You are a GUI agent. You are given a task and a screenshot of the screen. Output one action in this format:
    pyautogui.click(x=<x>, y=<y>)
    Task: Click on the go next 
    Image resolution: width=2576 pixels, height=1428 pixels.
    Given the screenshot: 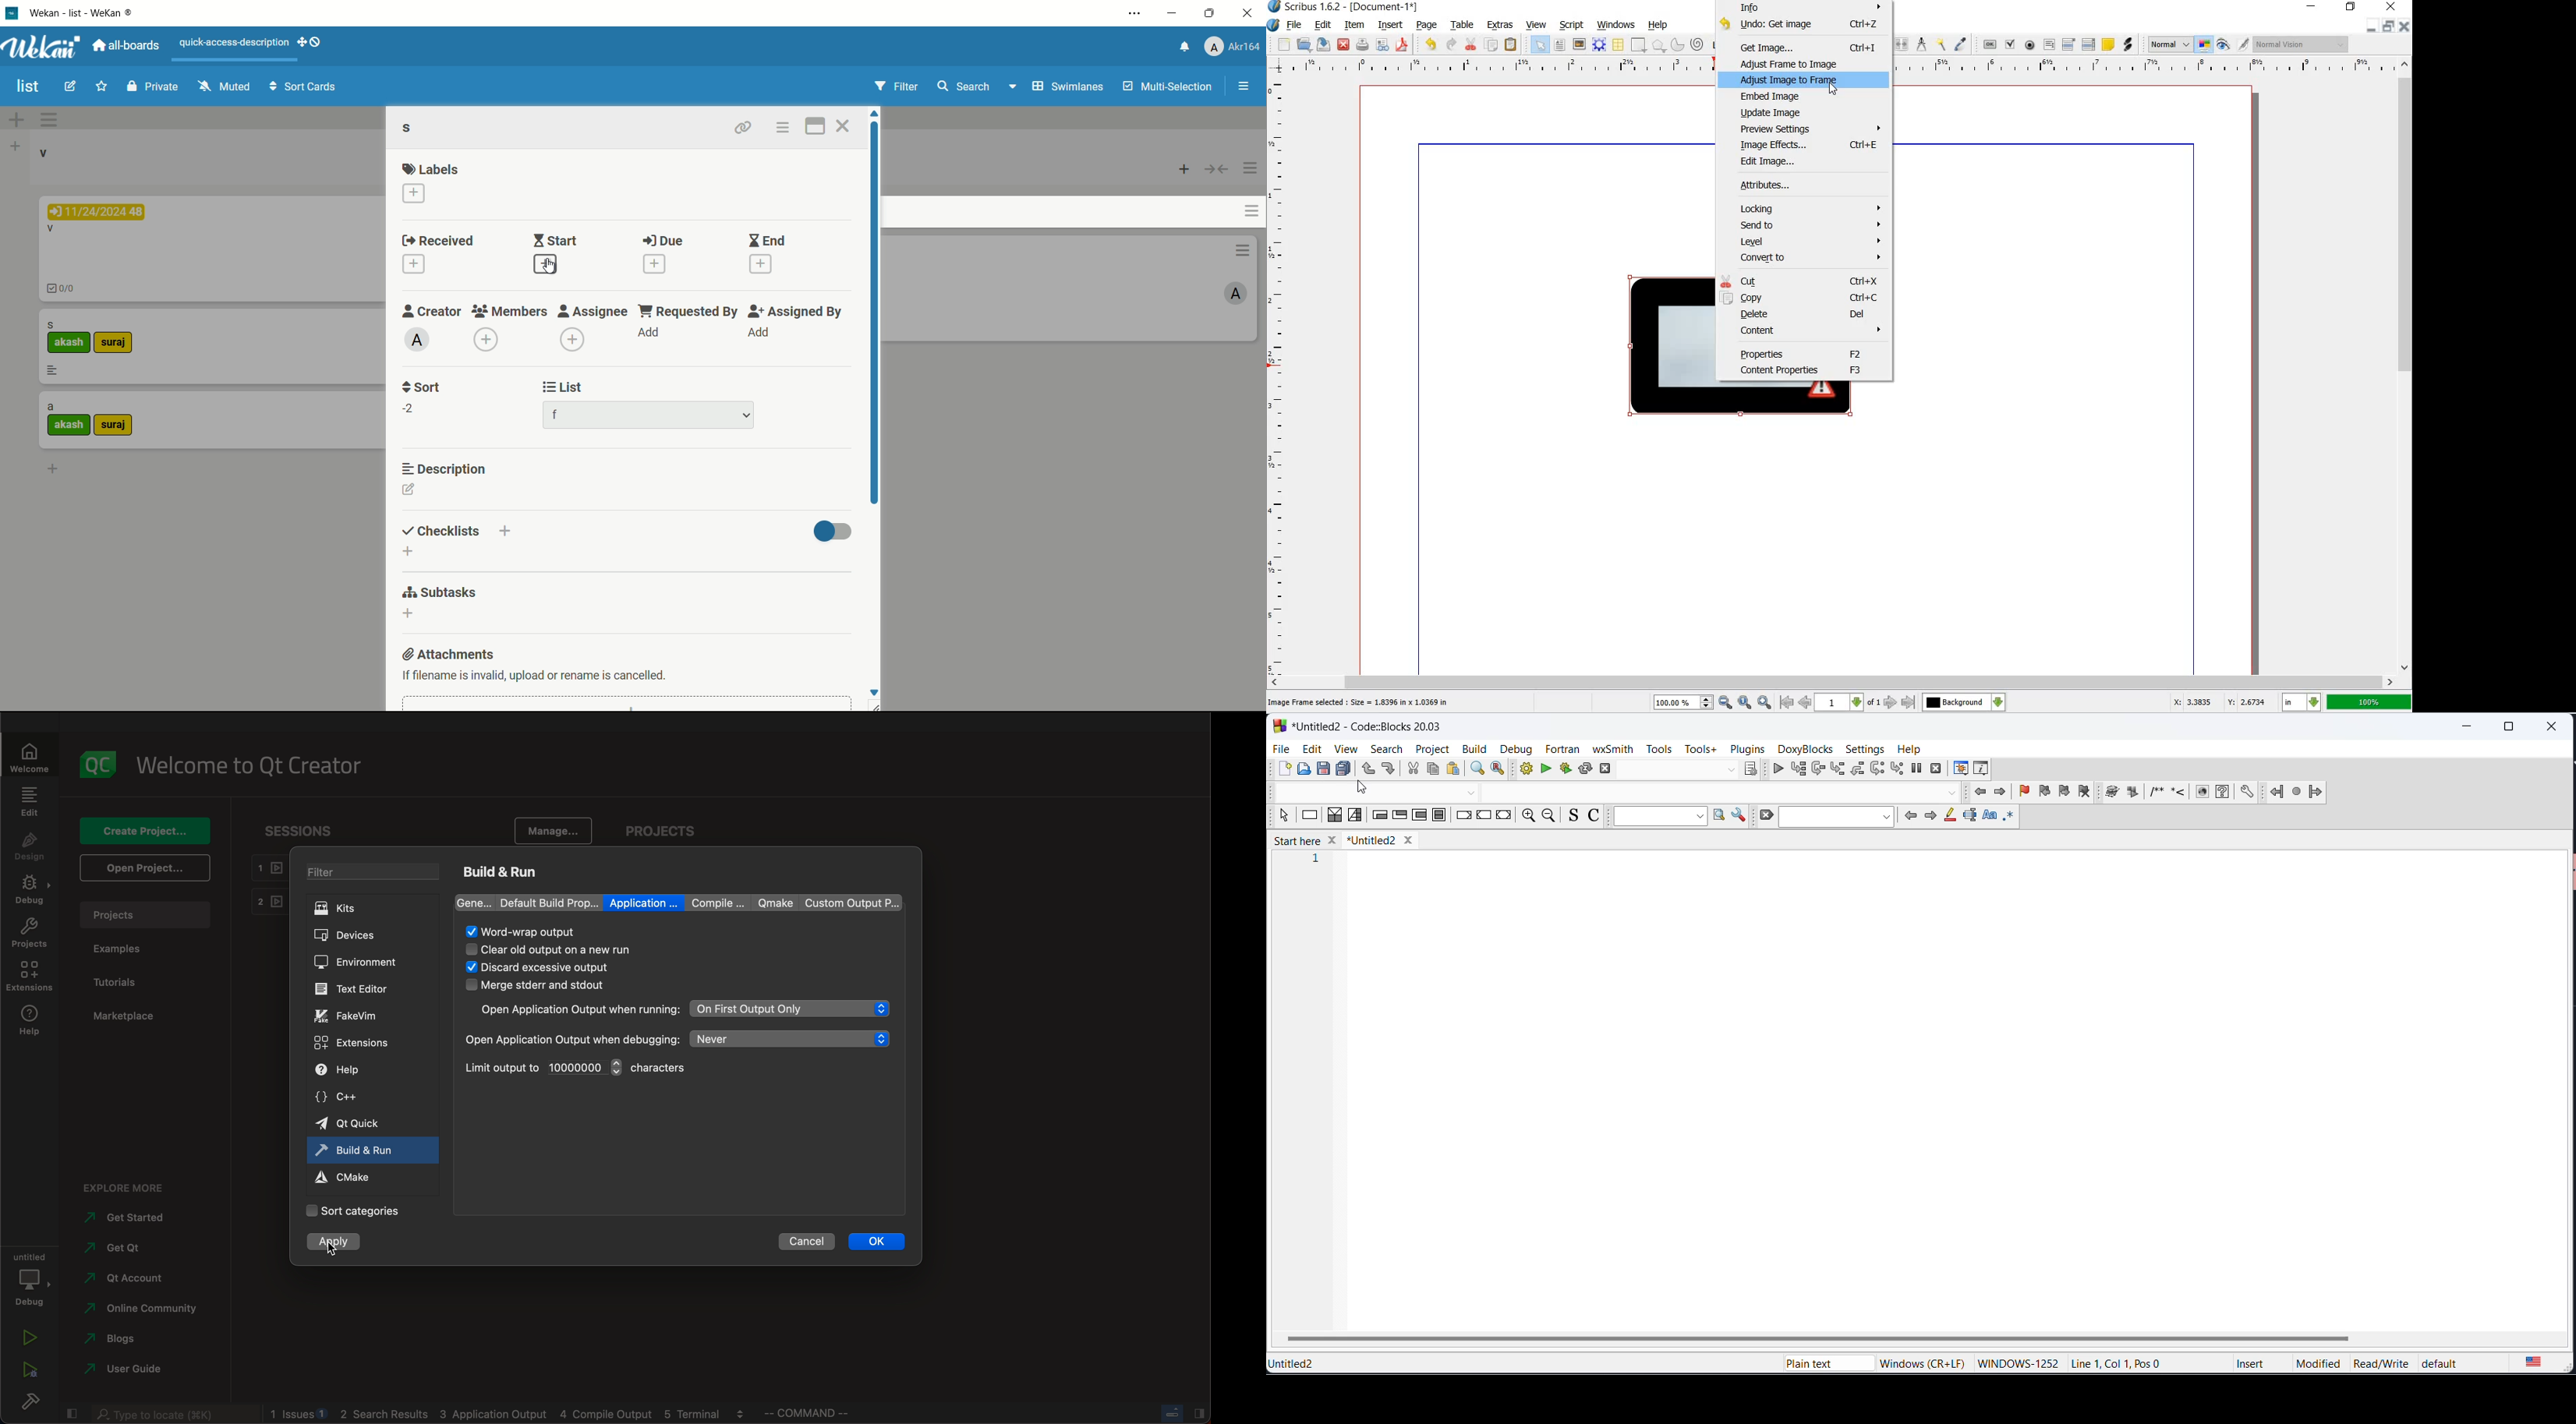 What is the action you would take?
    pyautogui.click(x=1999, y=793)
    